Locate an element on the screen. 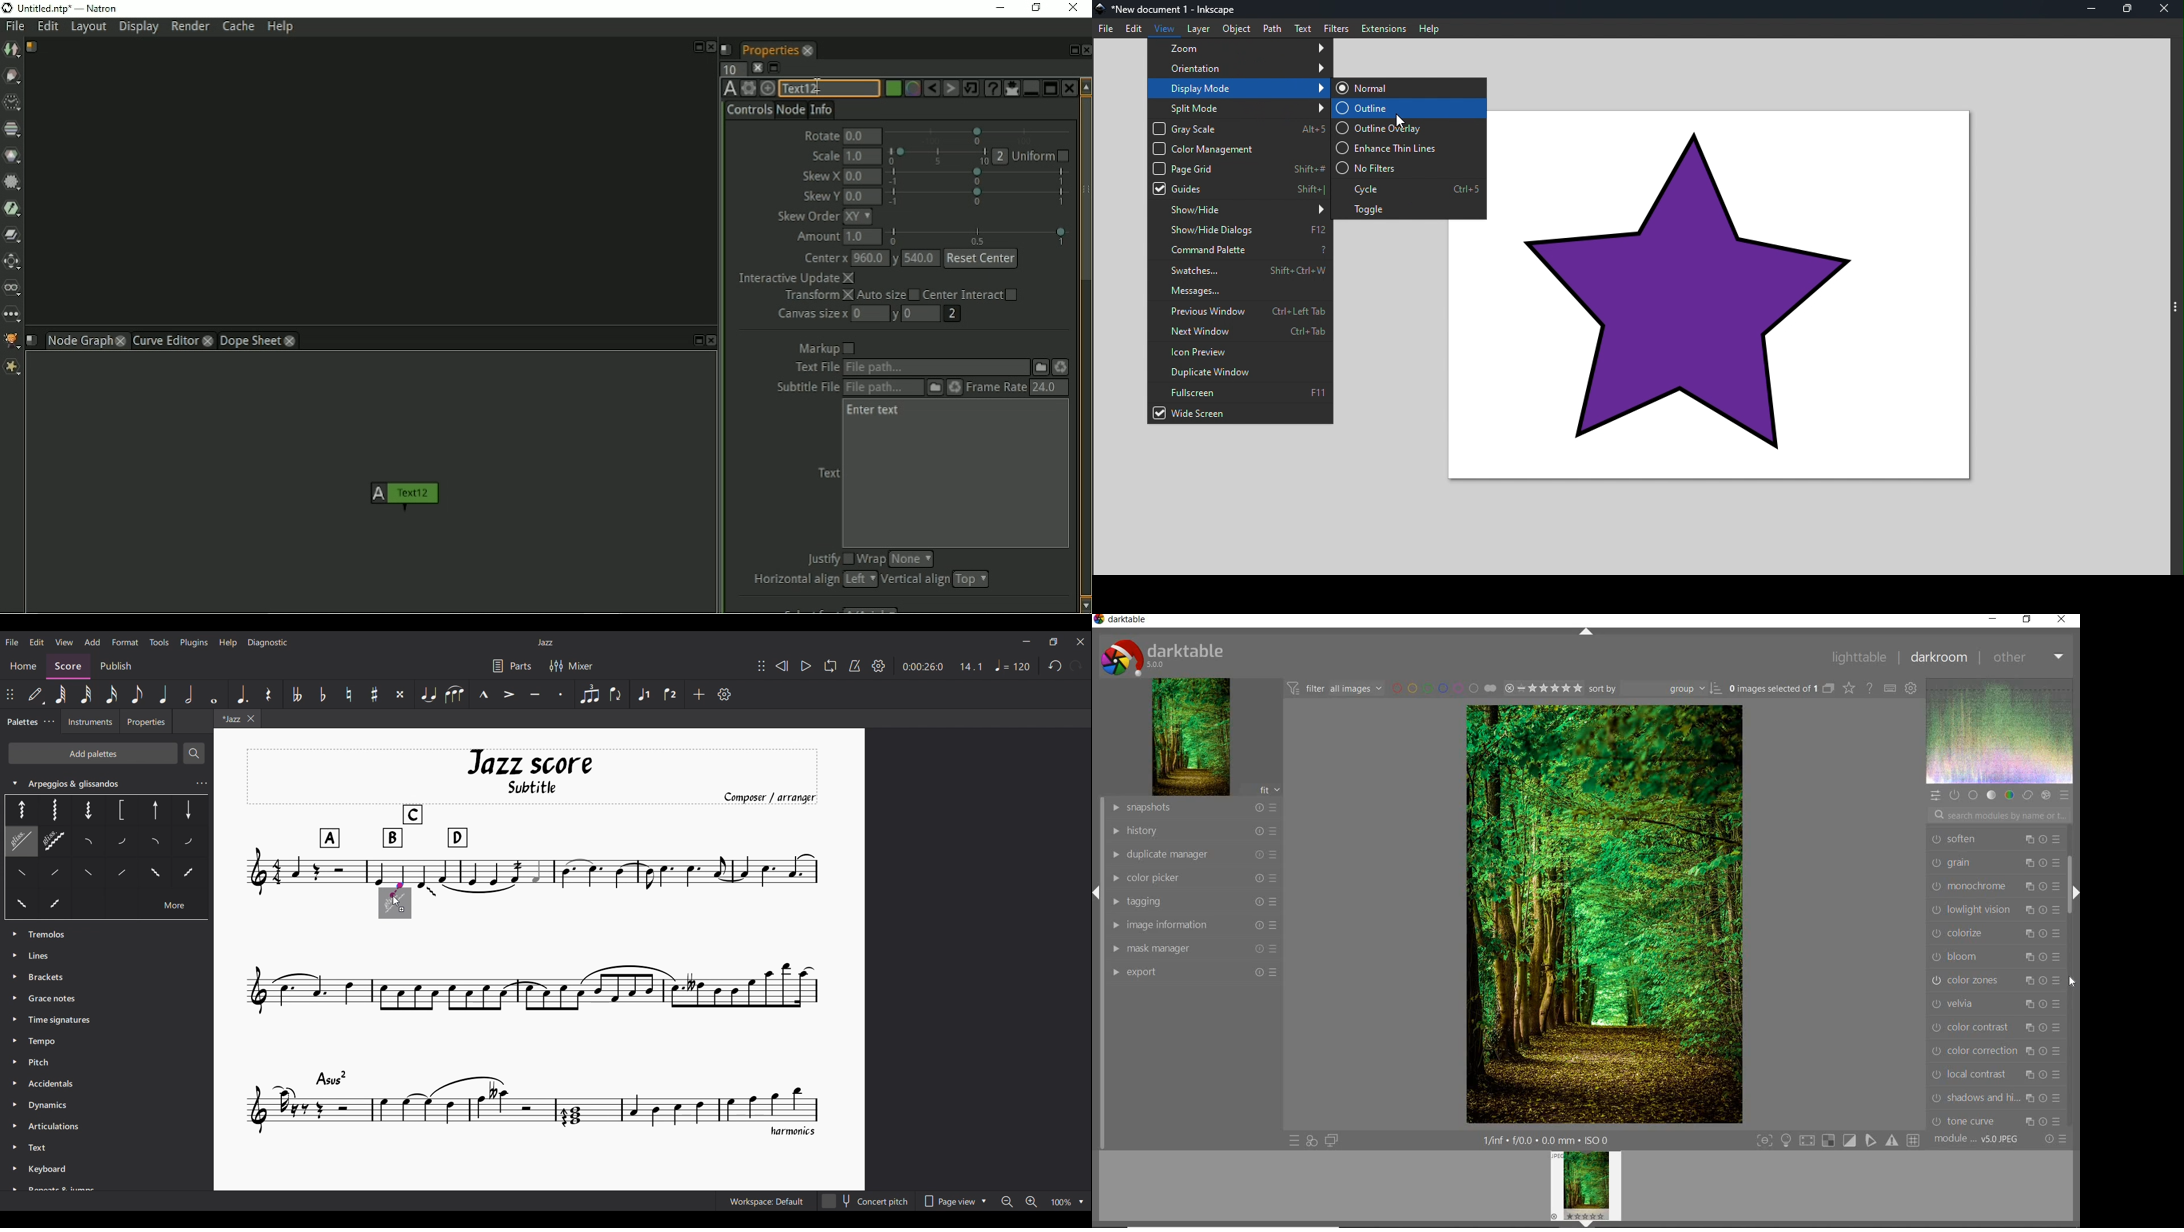  color correction is located at coordinates (1996, 1052).